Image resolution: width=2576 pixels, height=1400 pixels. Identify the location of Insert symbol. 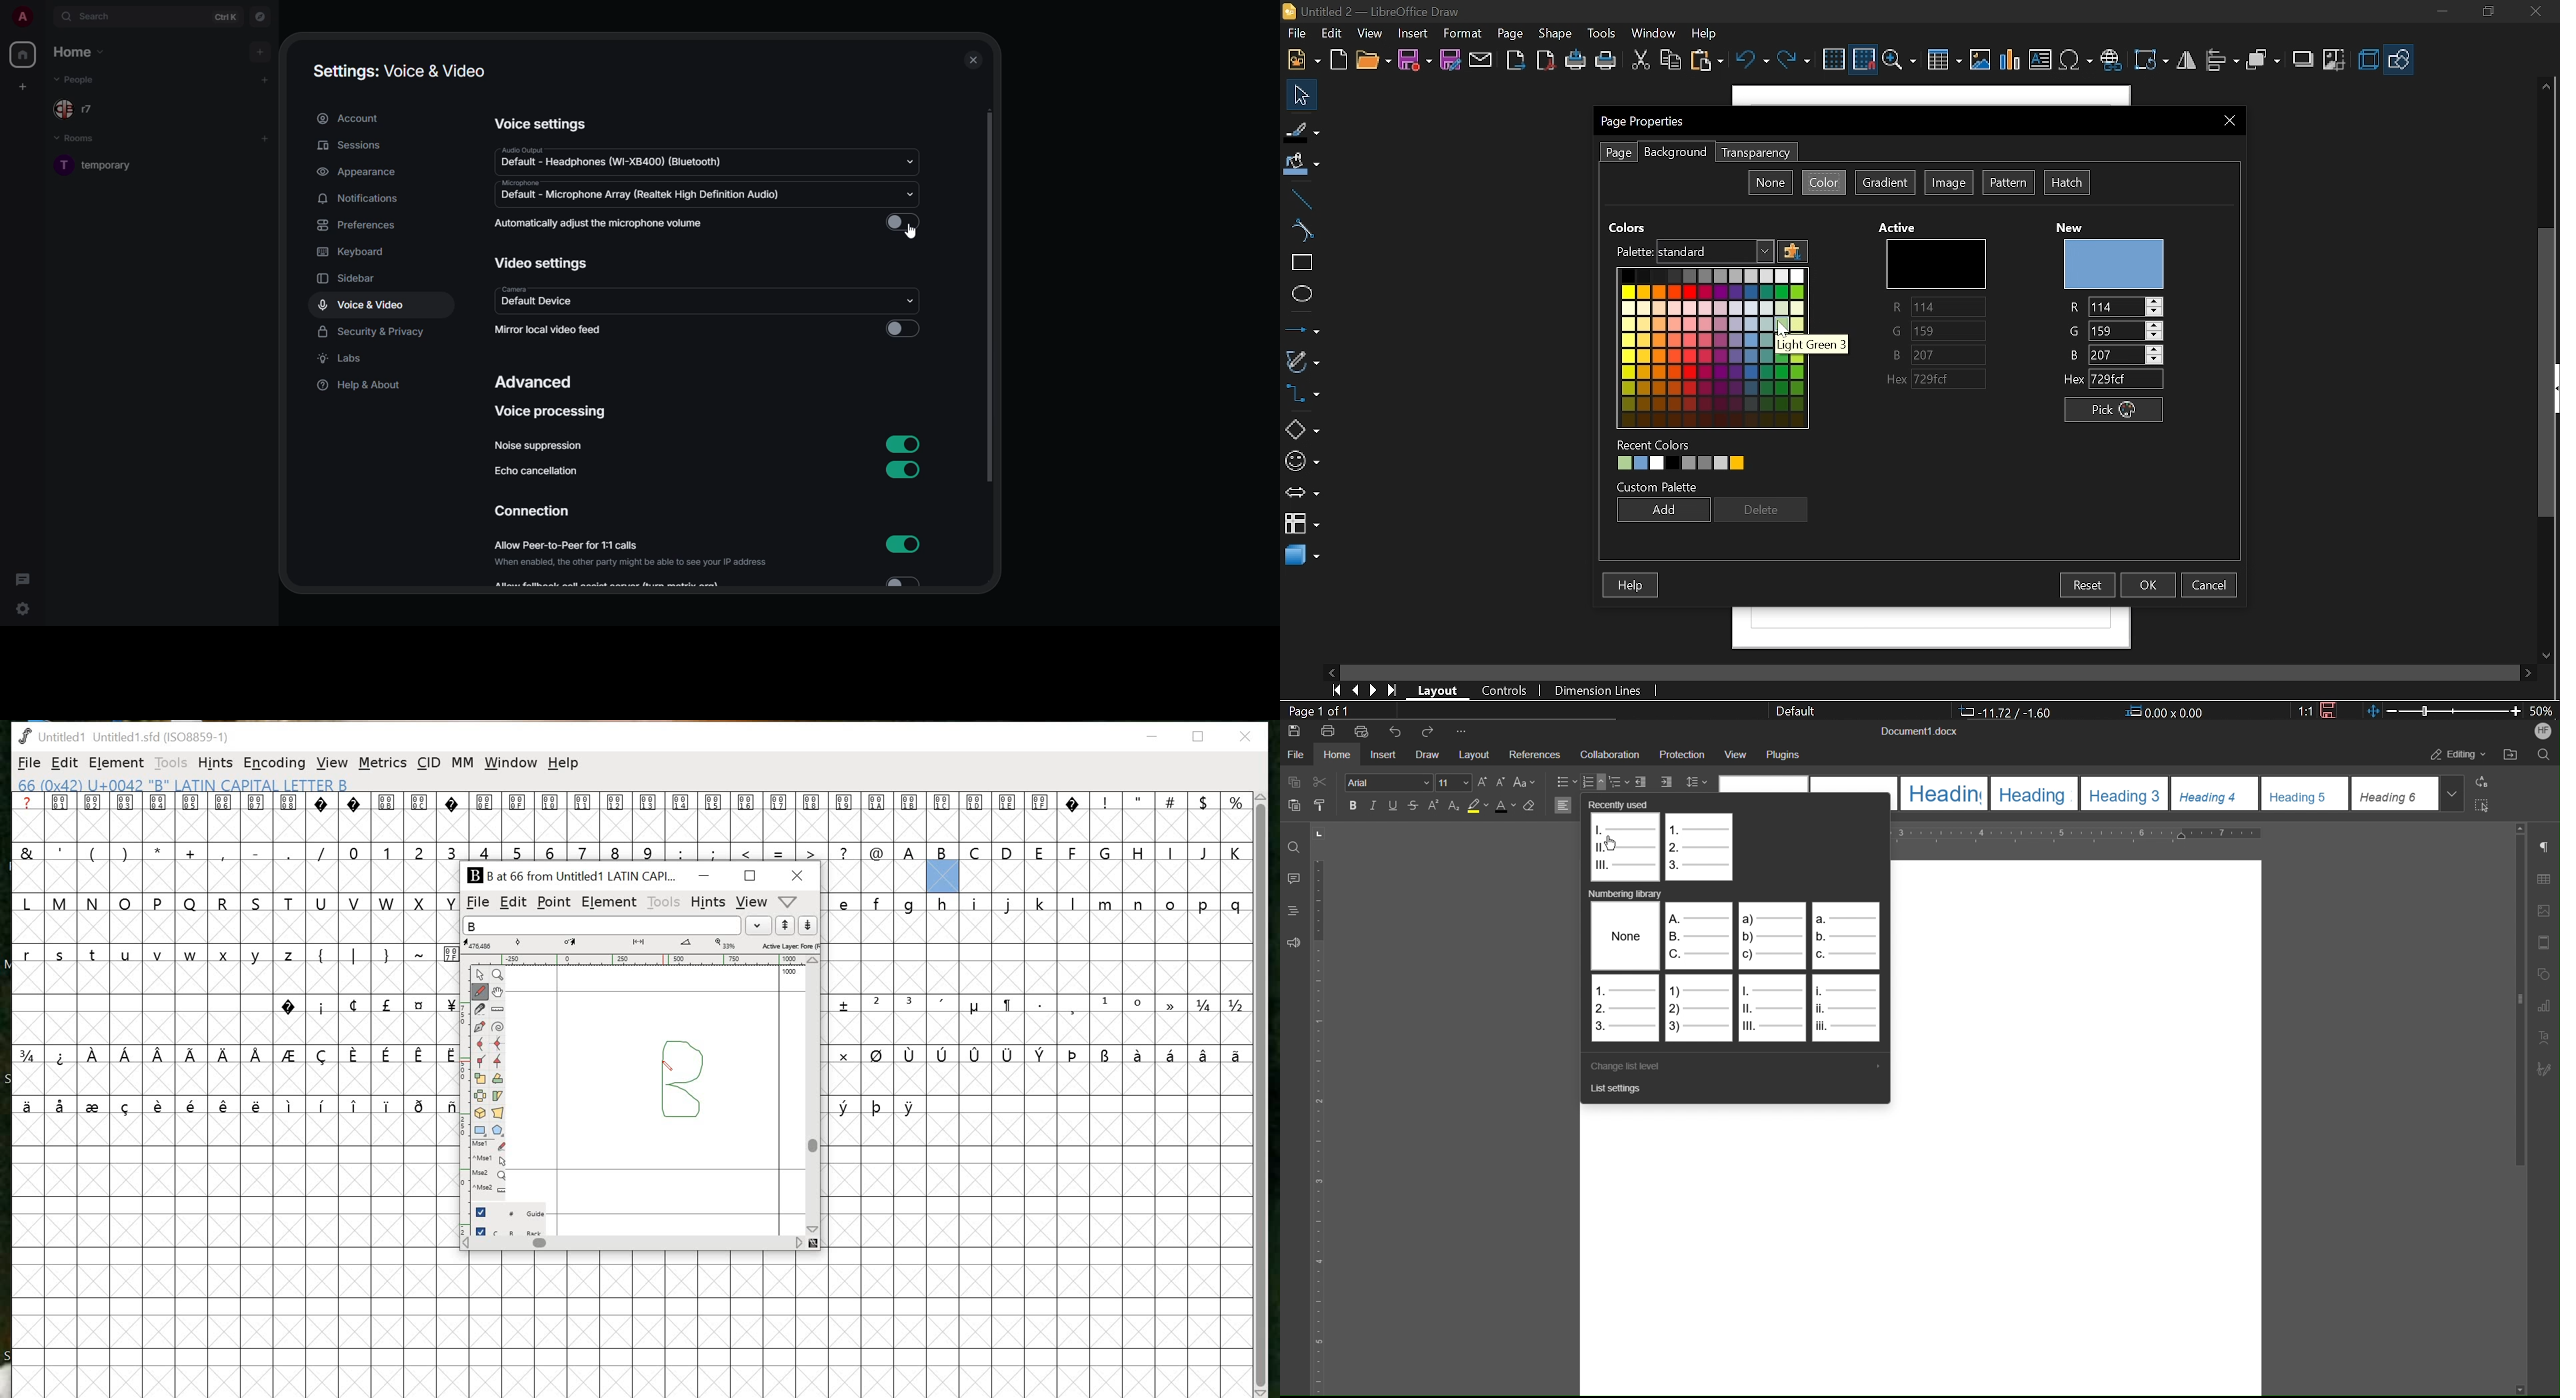
(2076, 61).